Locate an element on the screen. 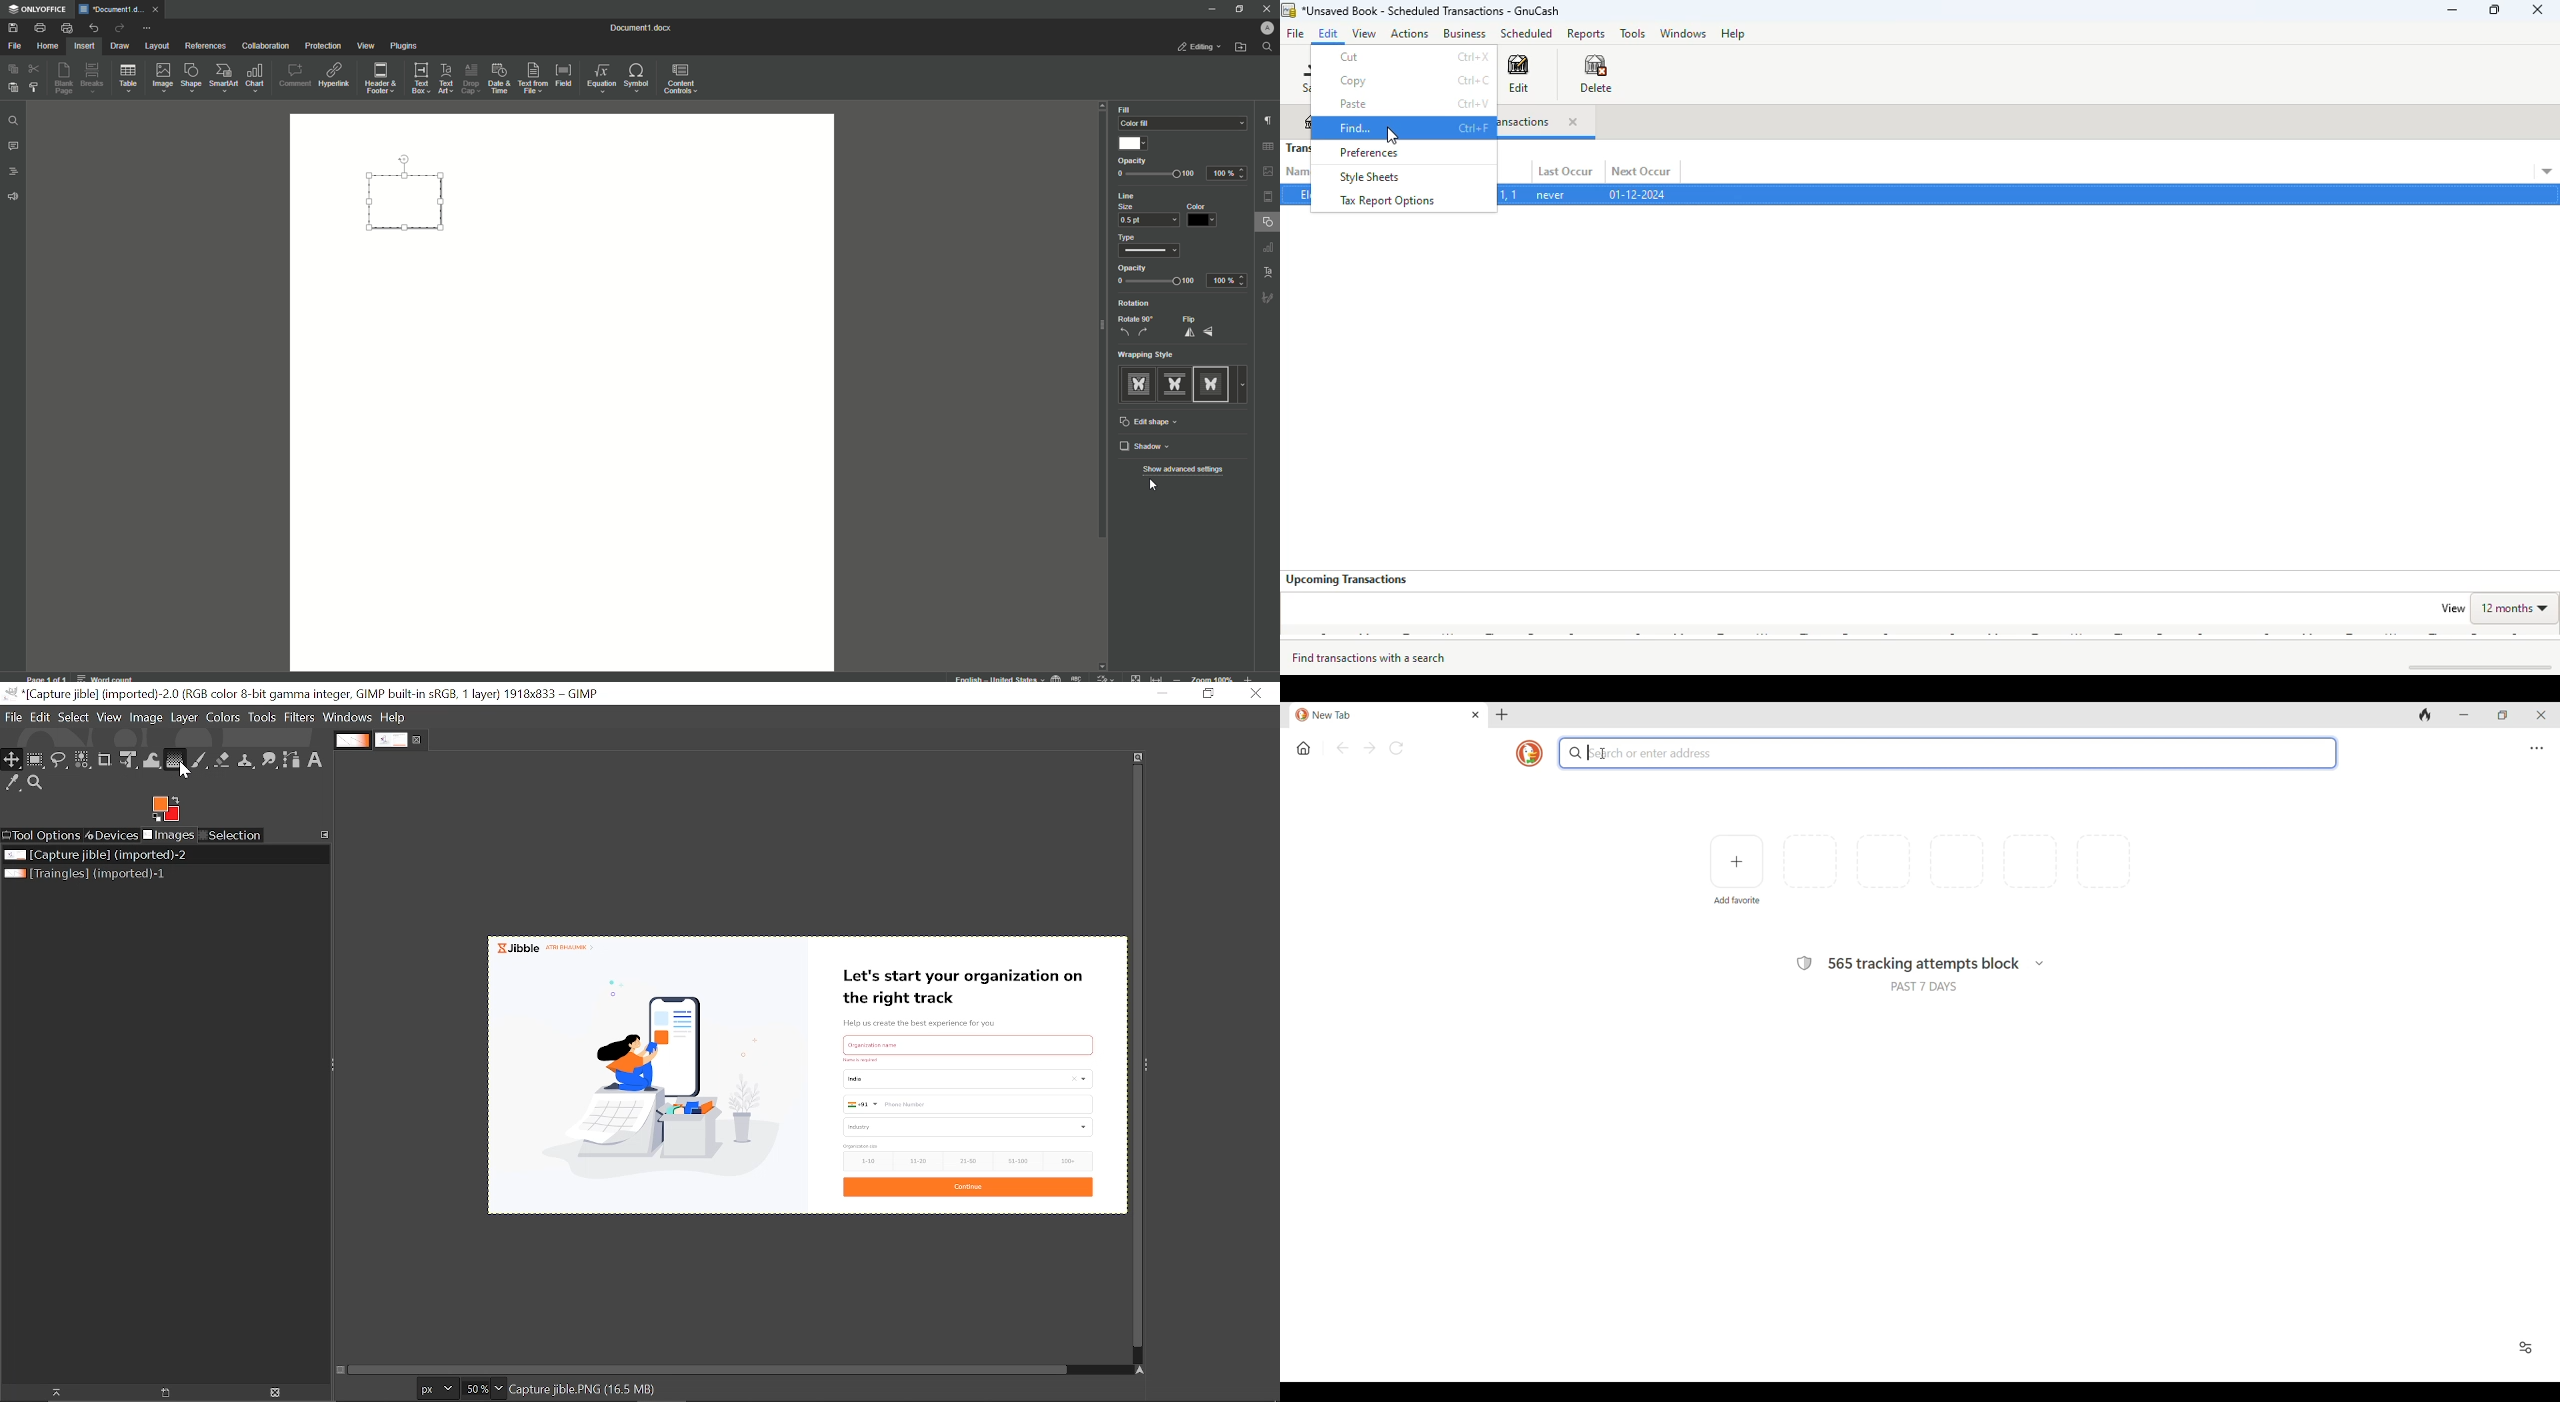 The image size is (2576, 1428). Search box is located at coordinates (1973, 753).